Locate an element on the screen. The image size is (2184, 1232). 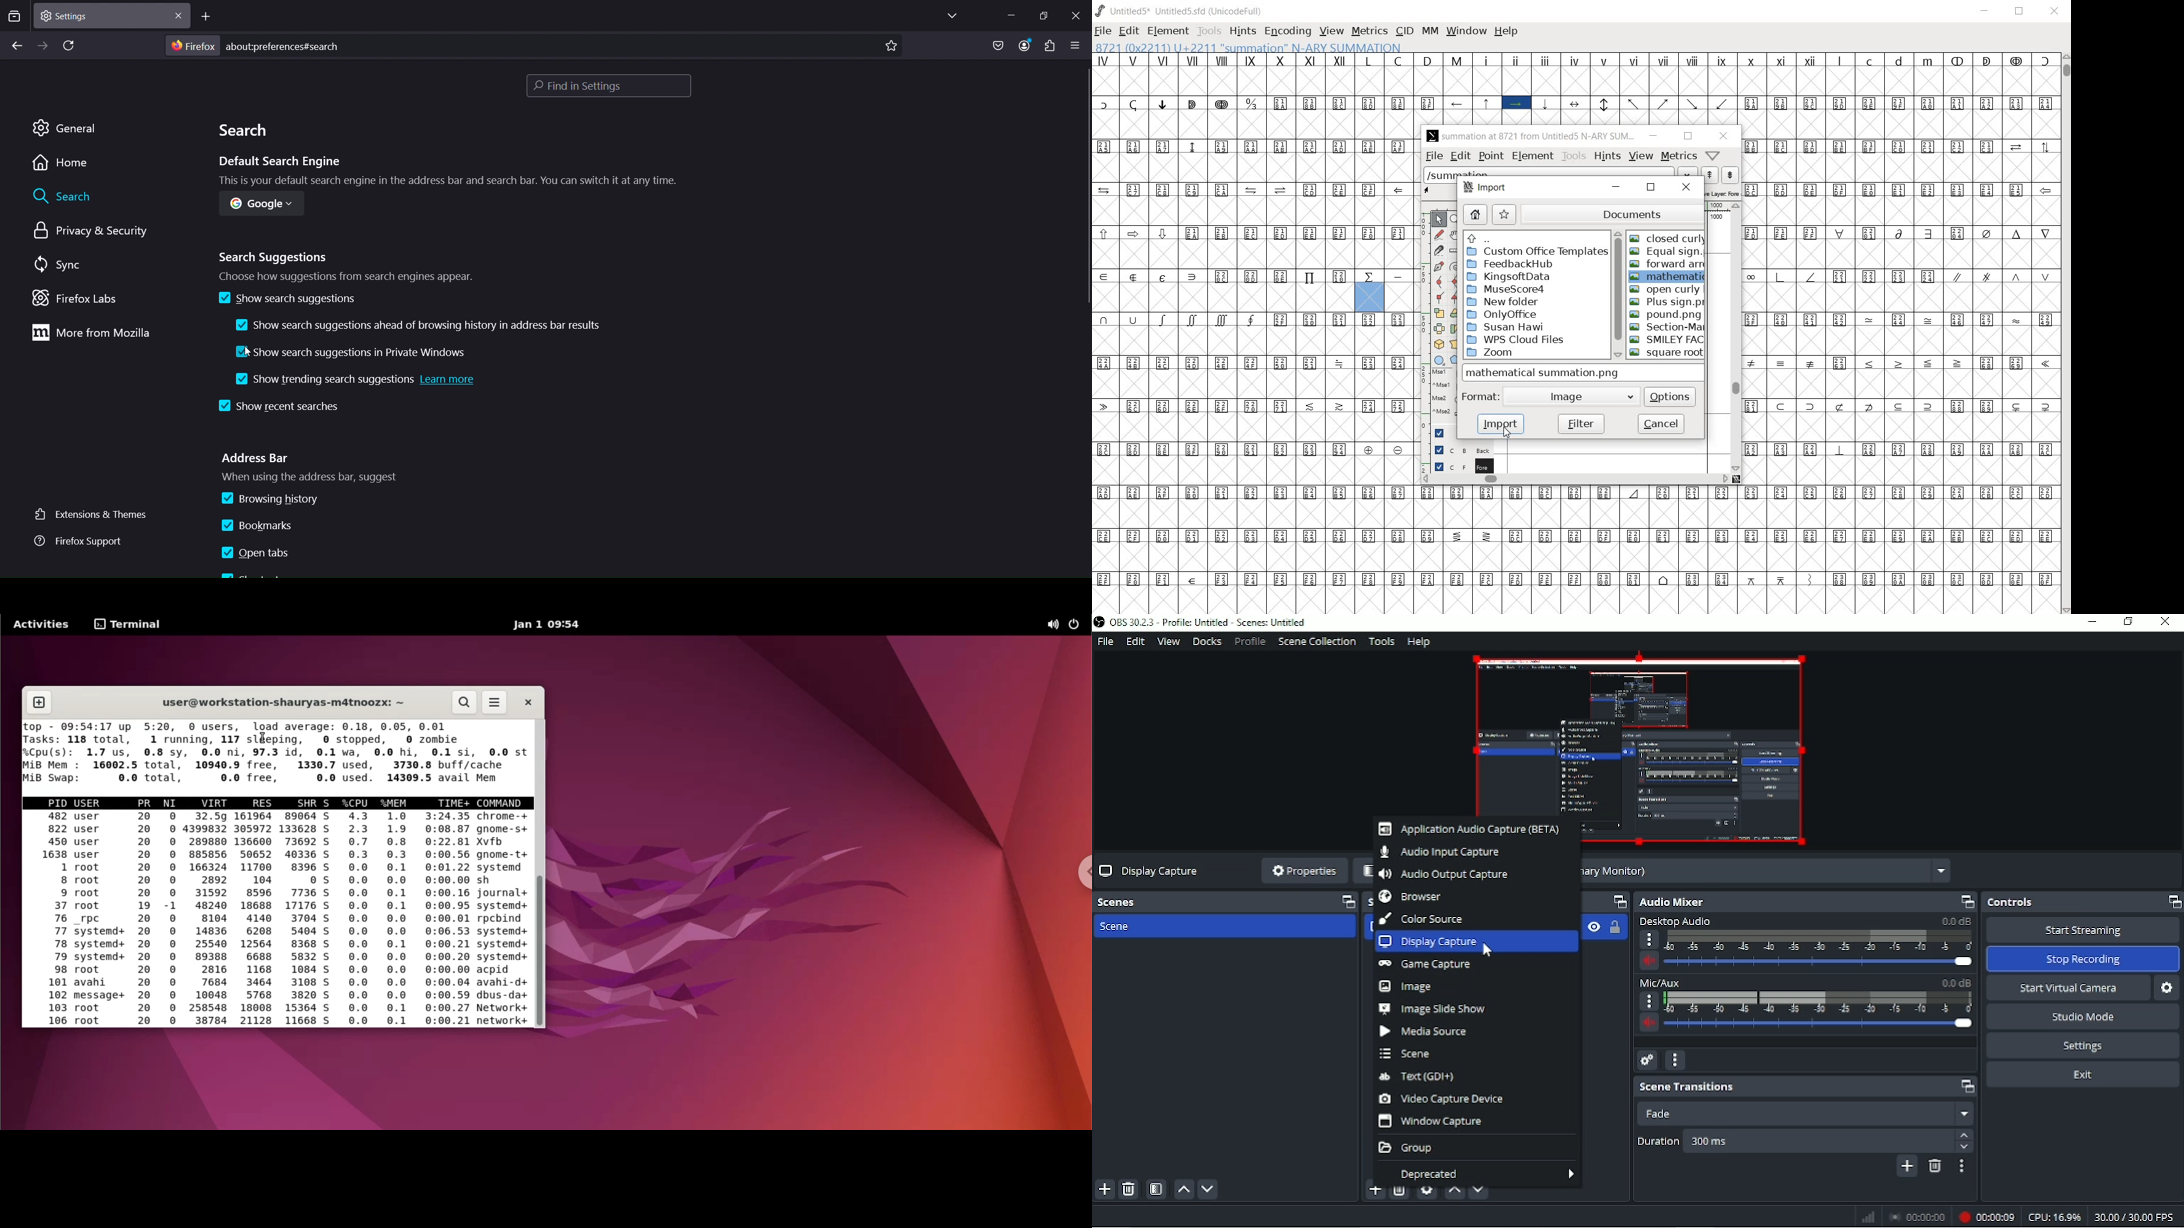
glyph characters is located at coordinates (1736, 89).